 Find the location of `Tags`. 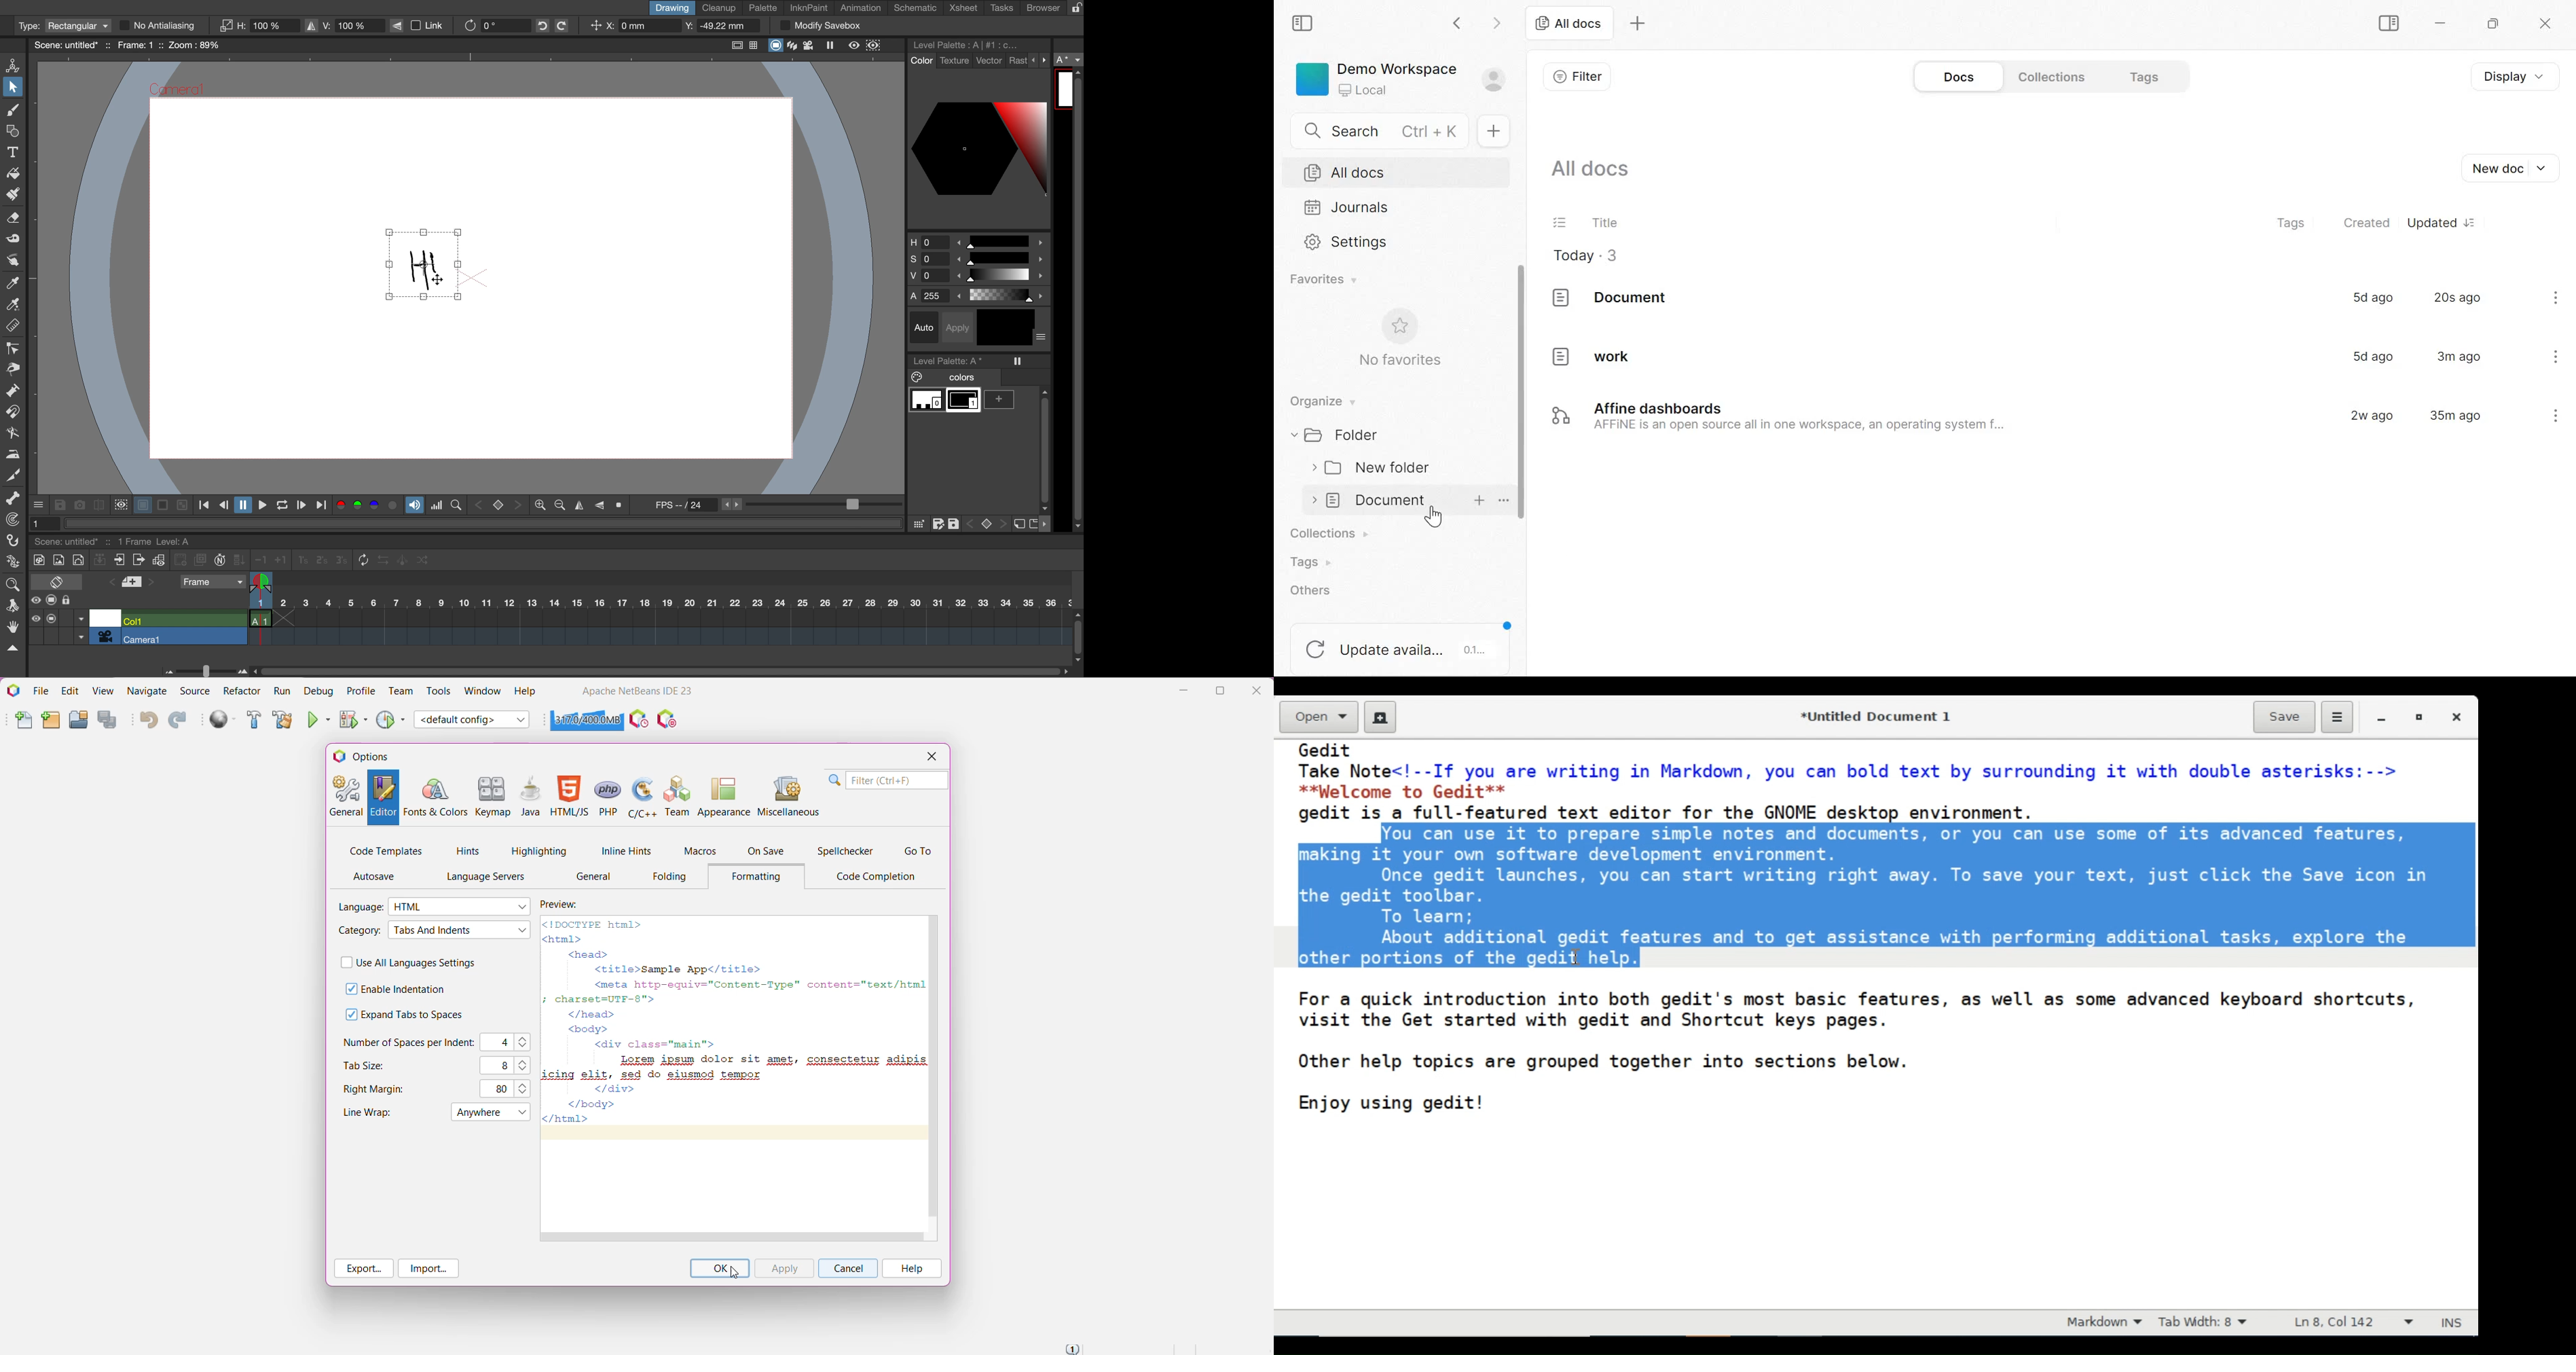

Tags is located at coordinates (1311, 562).